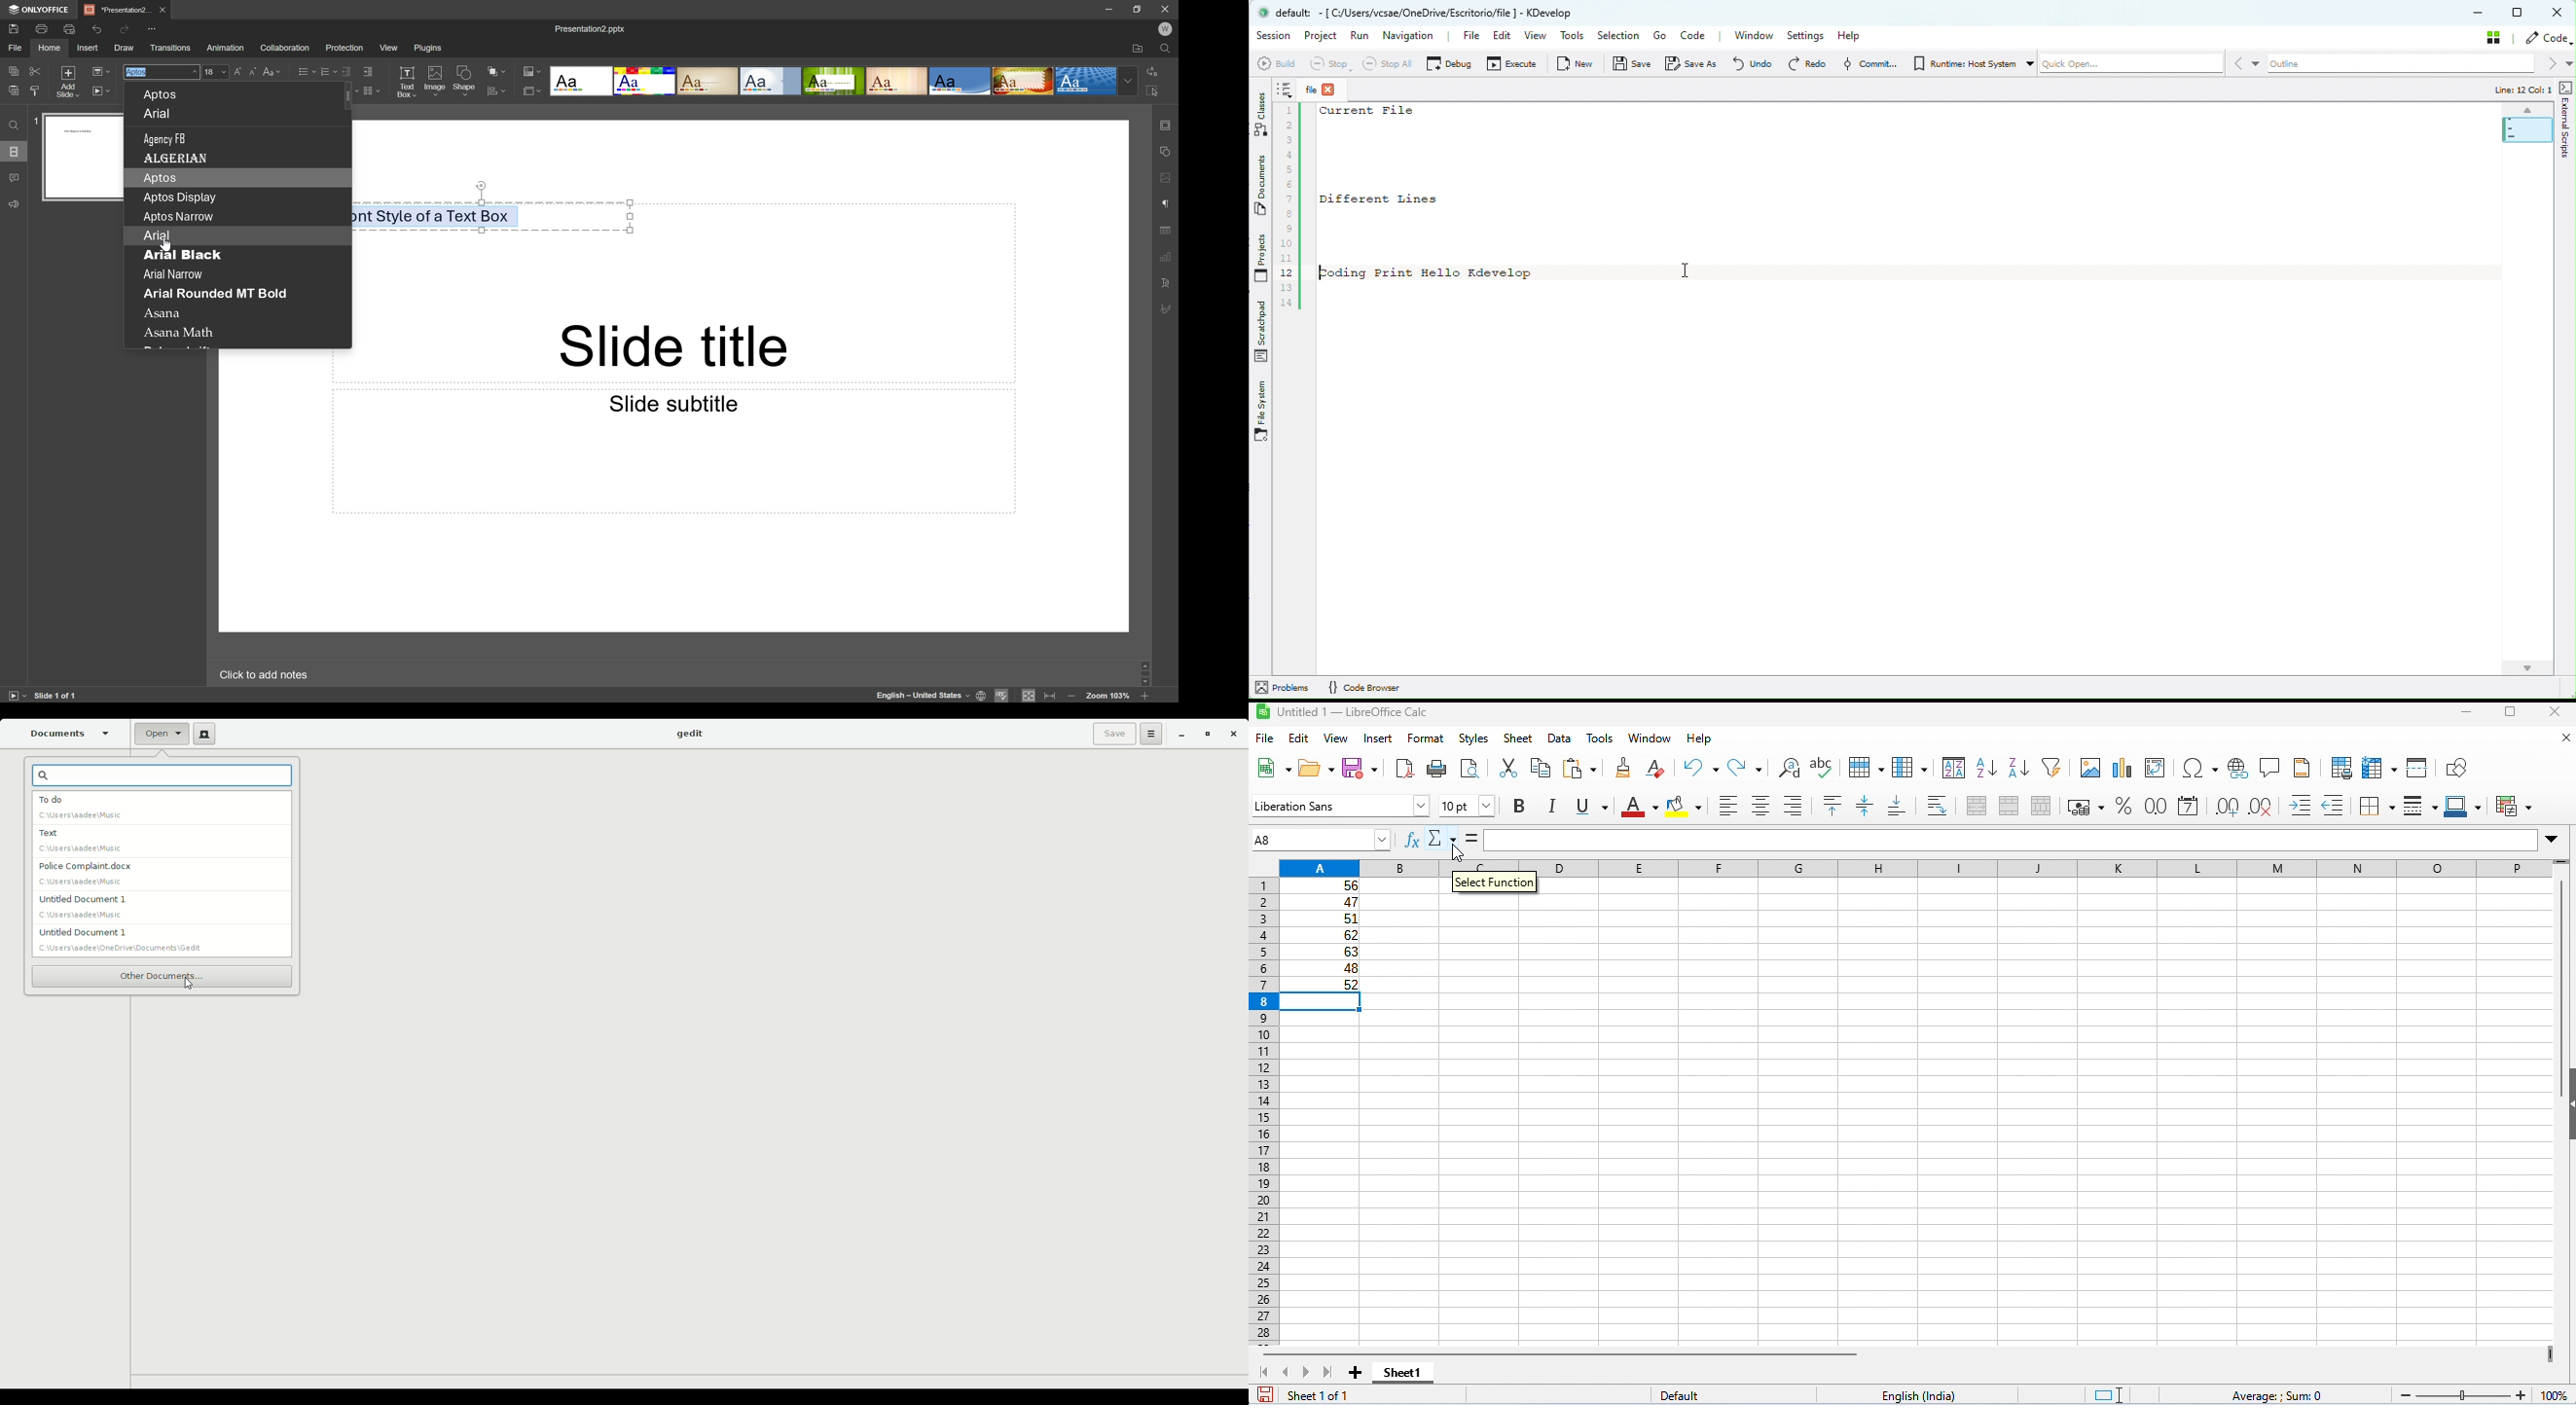 Image resolution: width=2576 pixels, height=1428 pixels. What do you see at coordinates (1306, 840) in the screenshot?
I see `selected cell number ` at bounding box center [1306, 840].